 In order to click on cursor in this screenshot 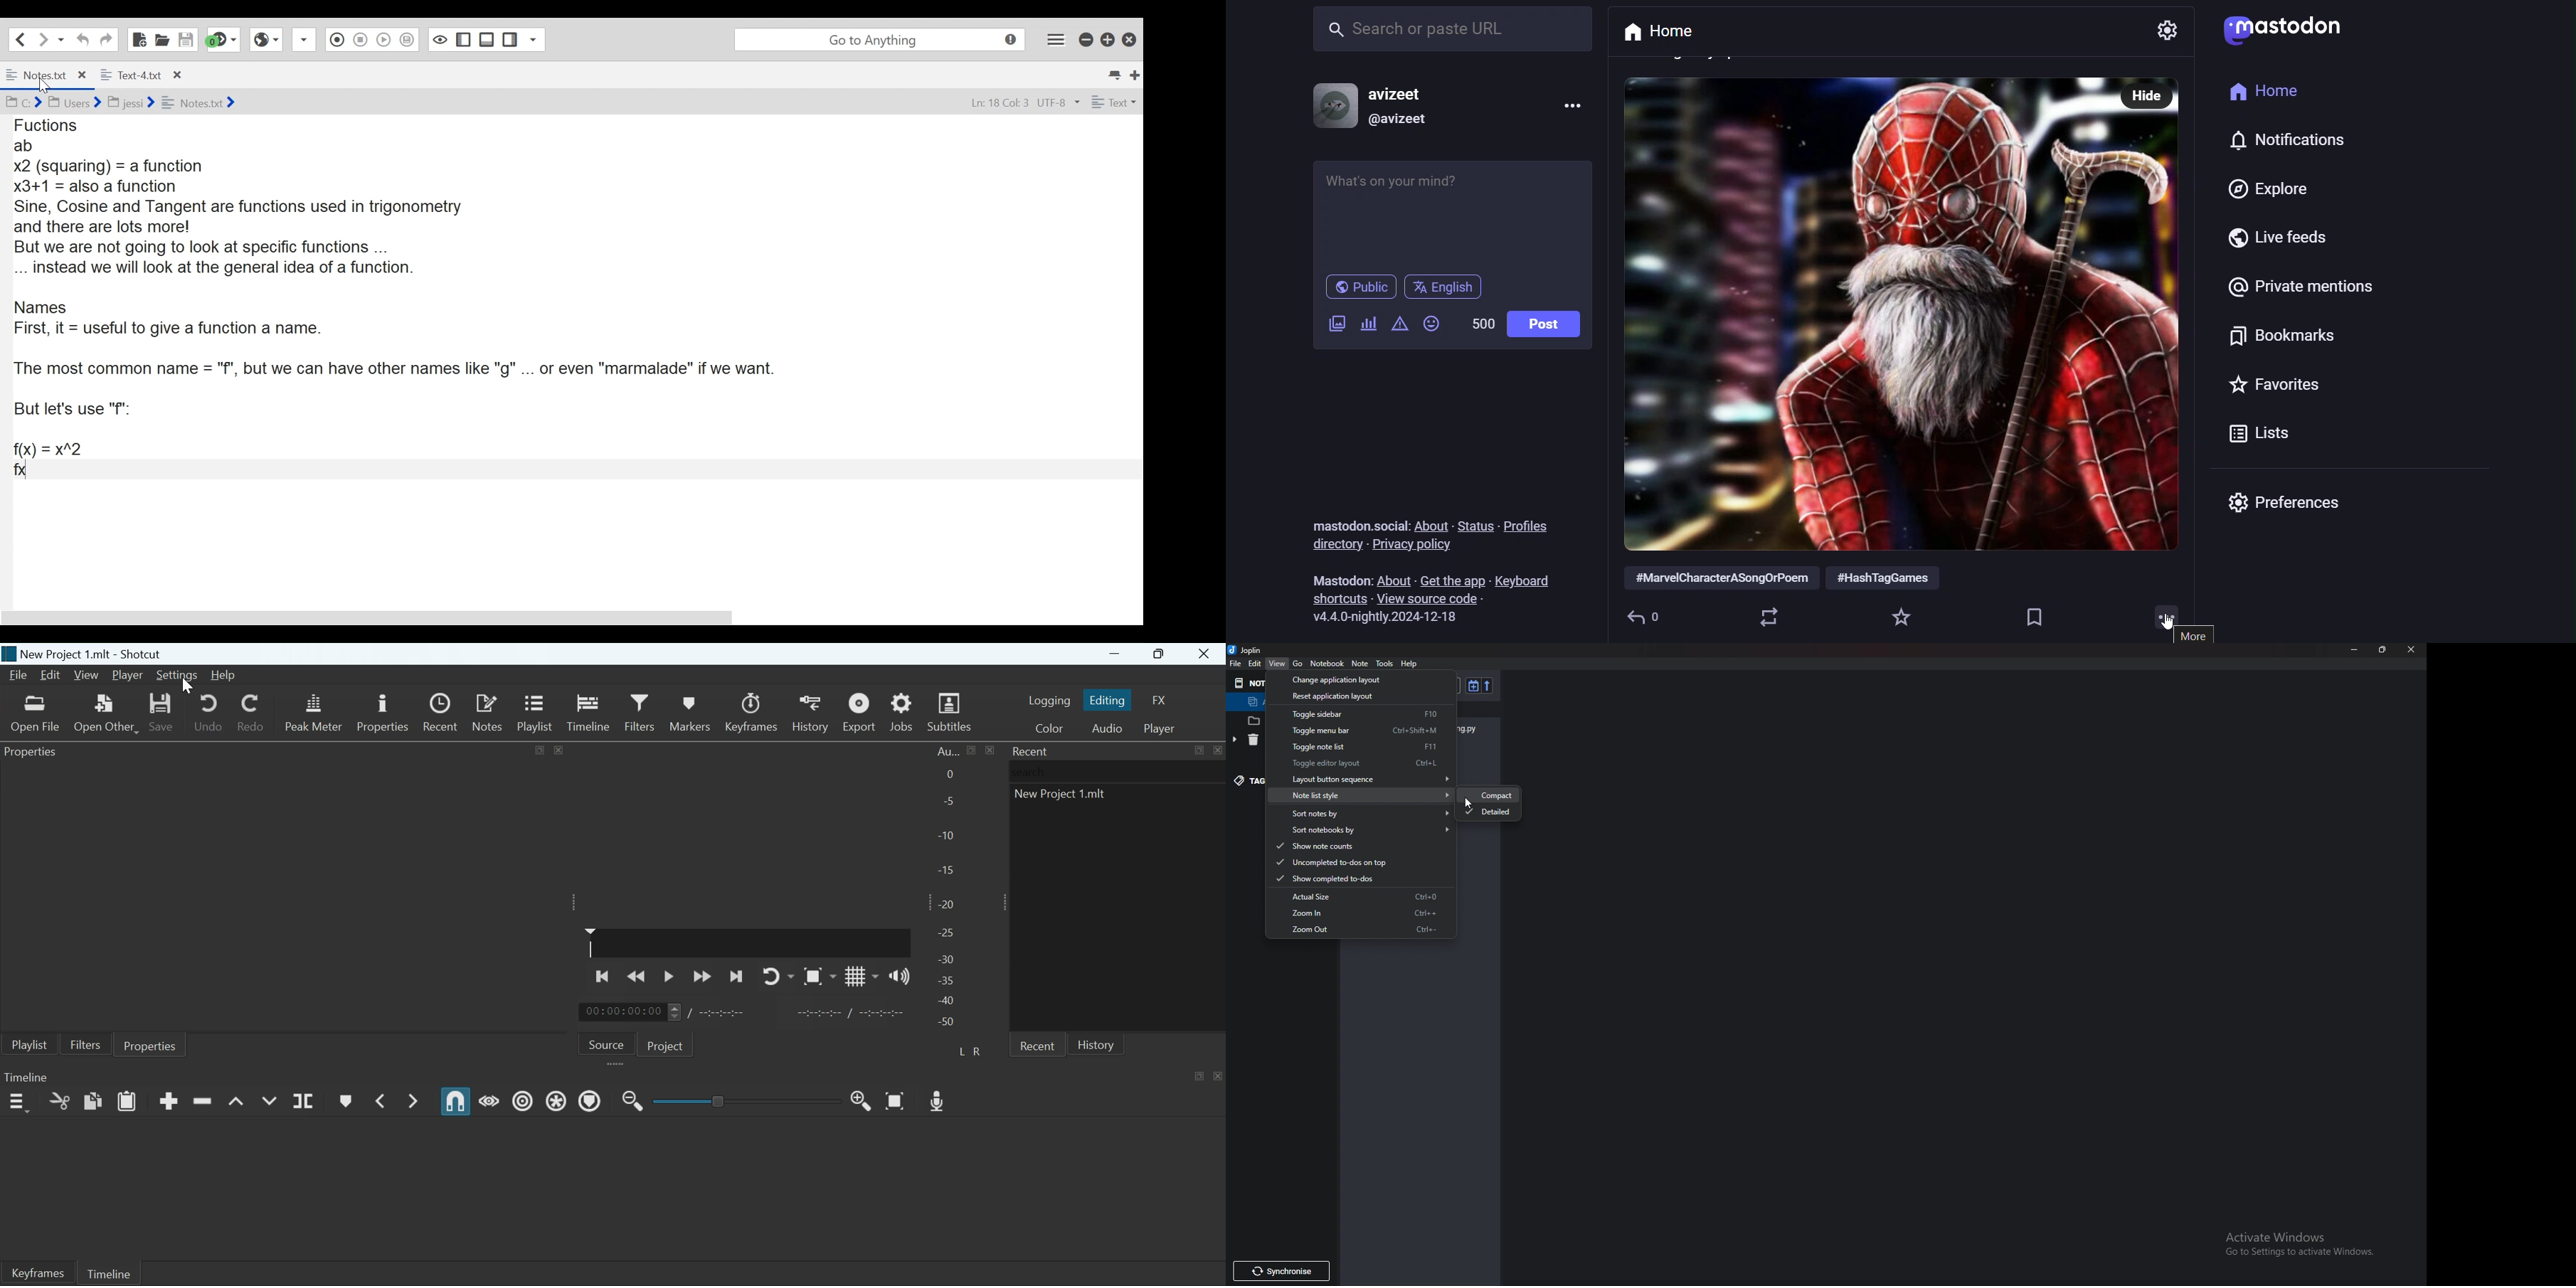, I will do `click(2168, 625)`.